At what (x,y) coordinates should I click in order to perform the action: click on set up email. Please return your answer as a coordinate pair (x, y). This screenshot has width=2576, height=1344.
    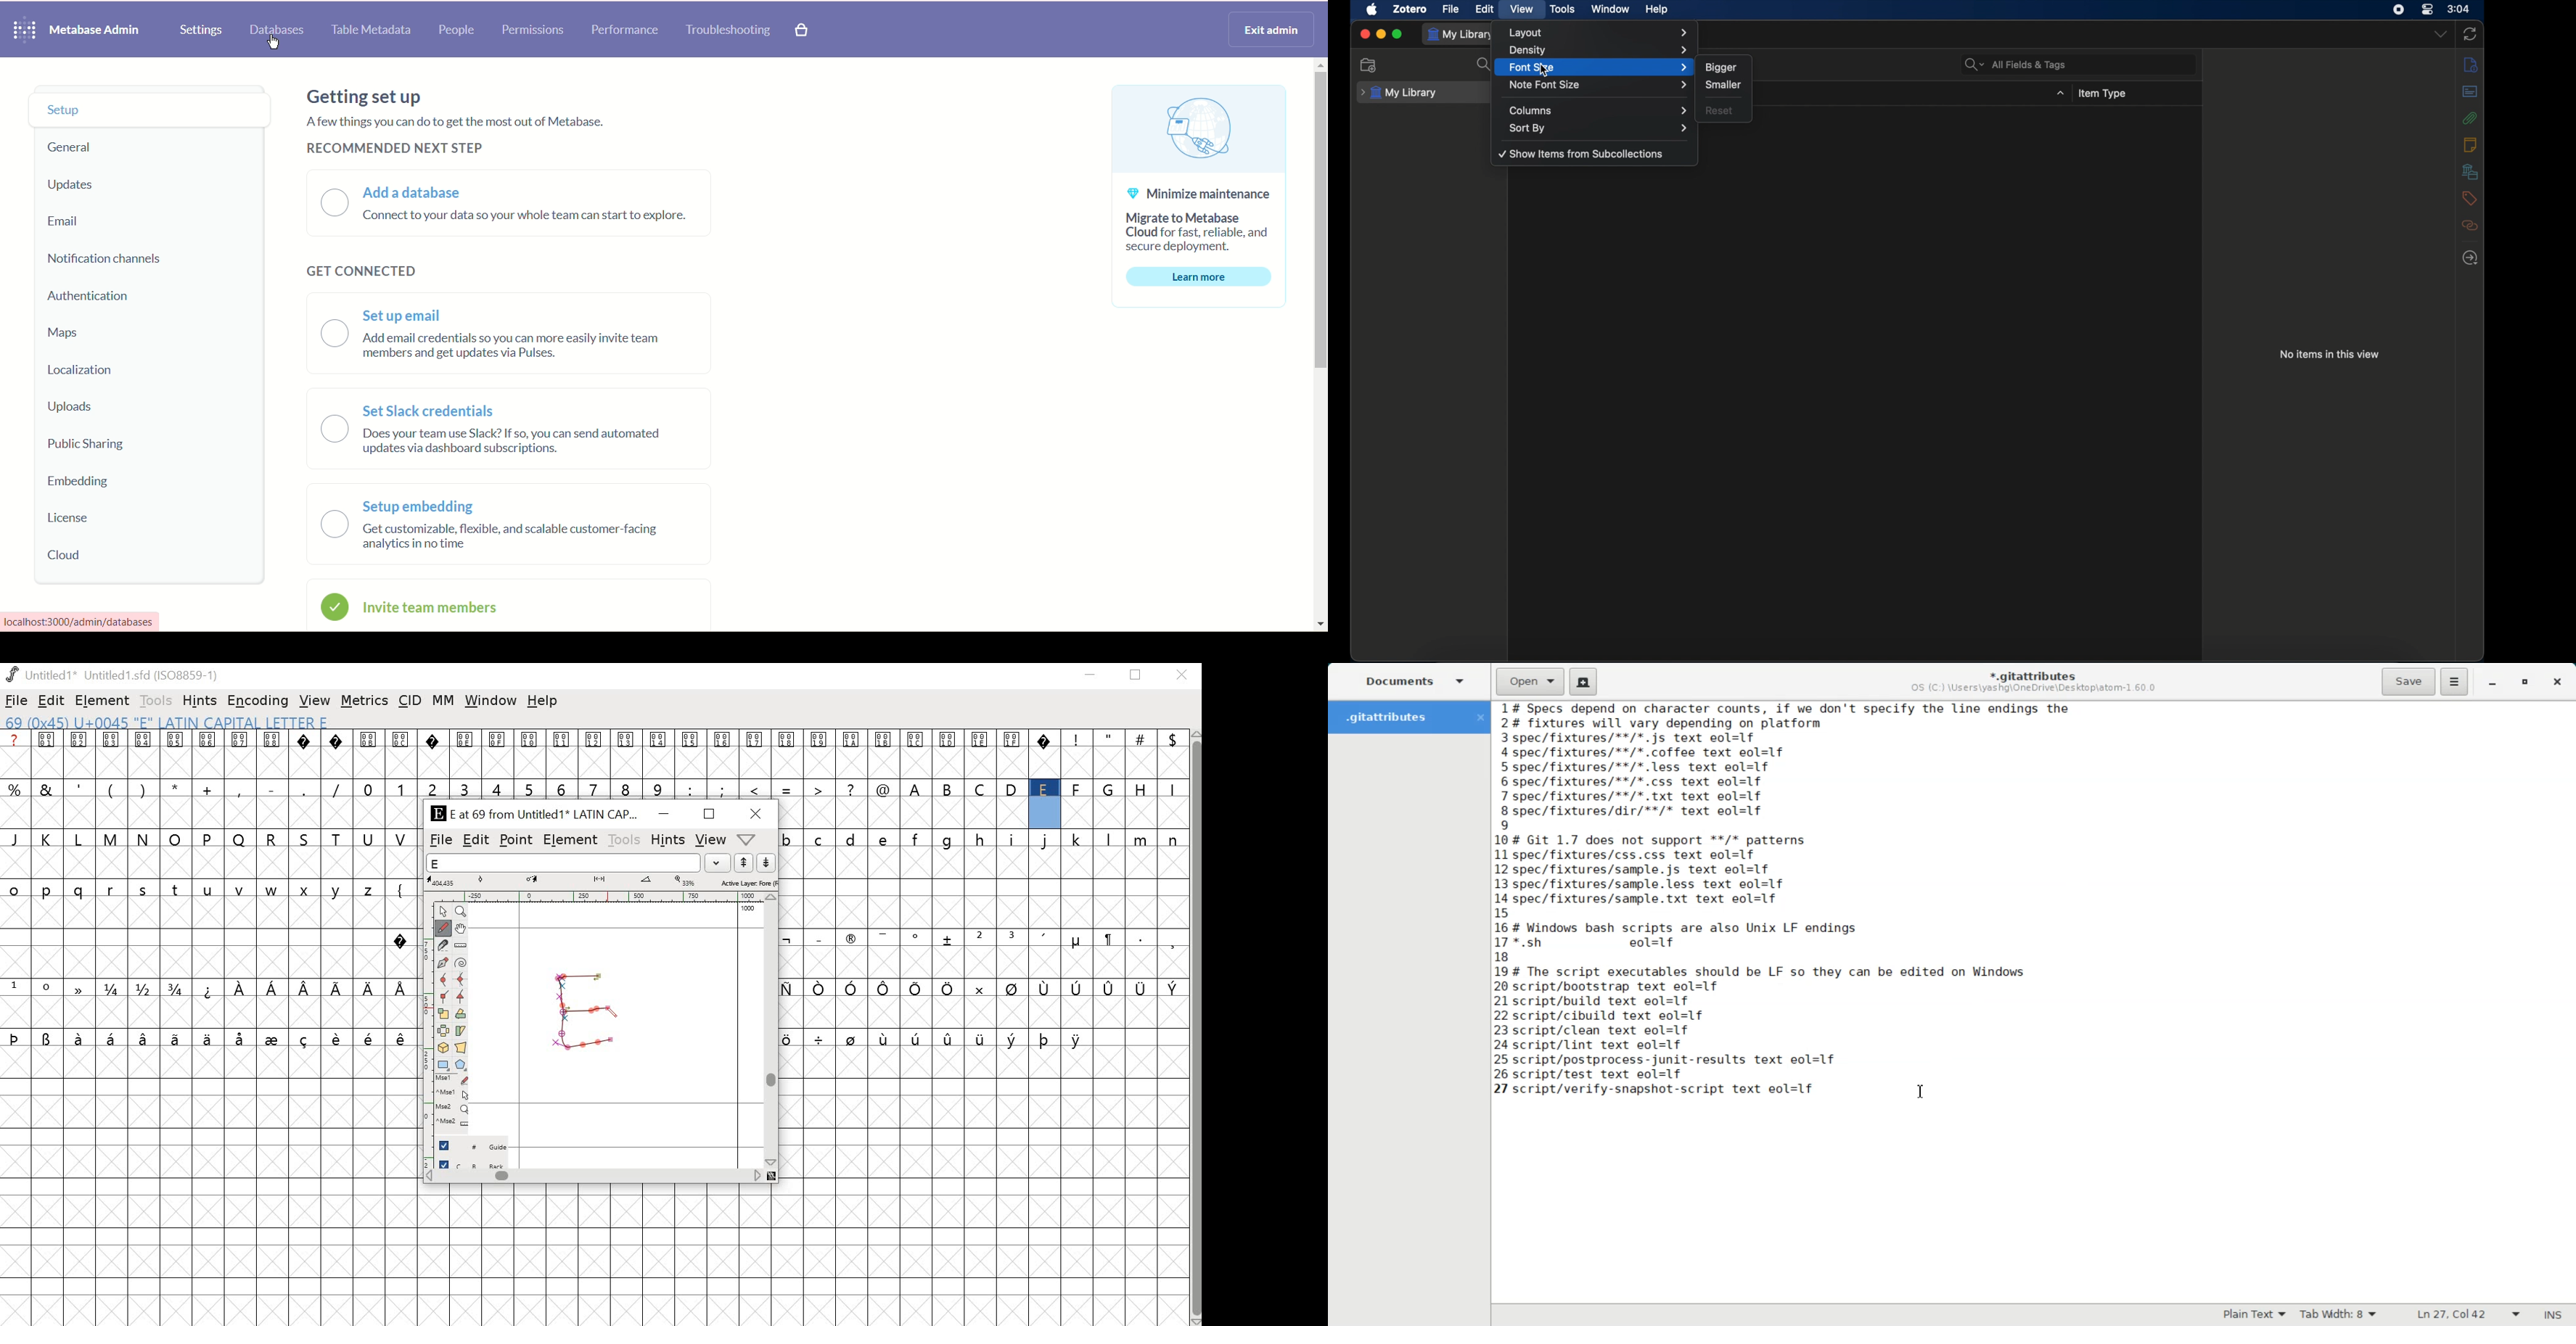
    Looking at the image, I should click on (522, 337).